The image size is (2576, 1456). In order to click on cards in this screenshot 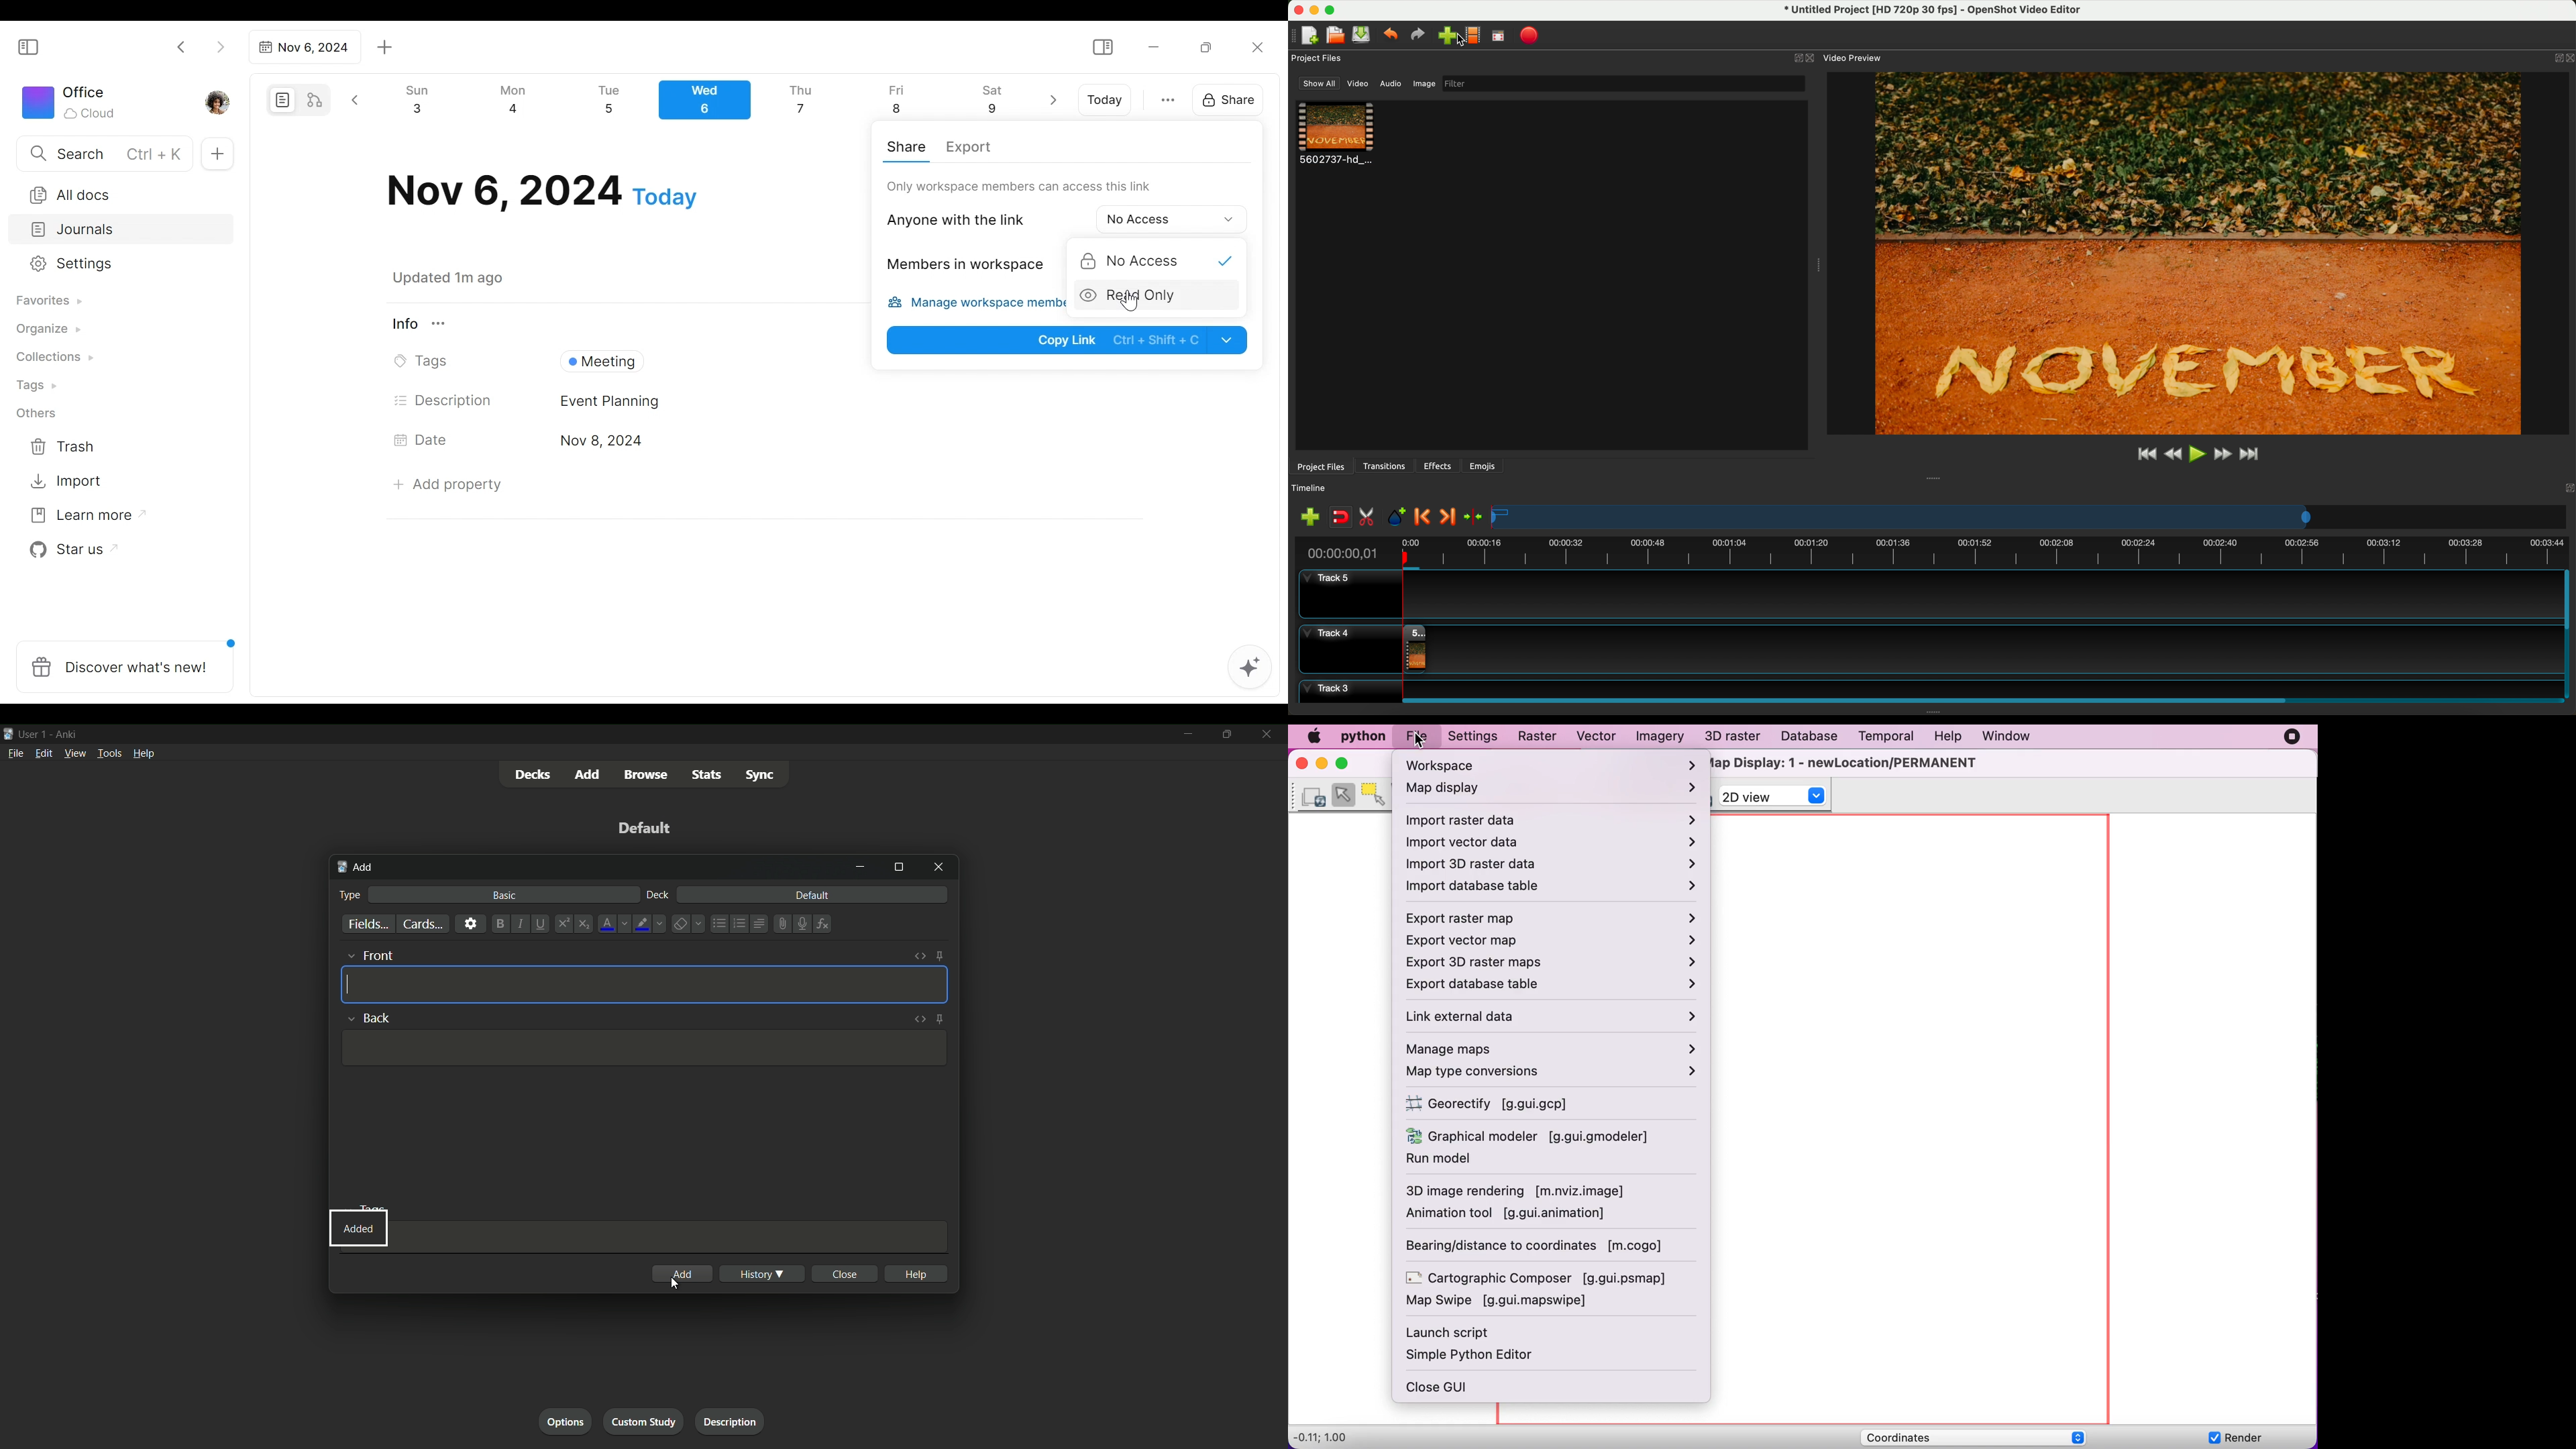, I will do `click(421, 924)`.